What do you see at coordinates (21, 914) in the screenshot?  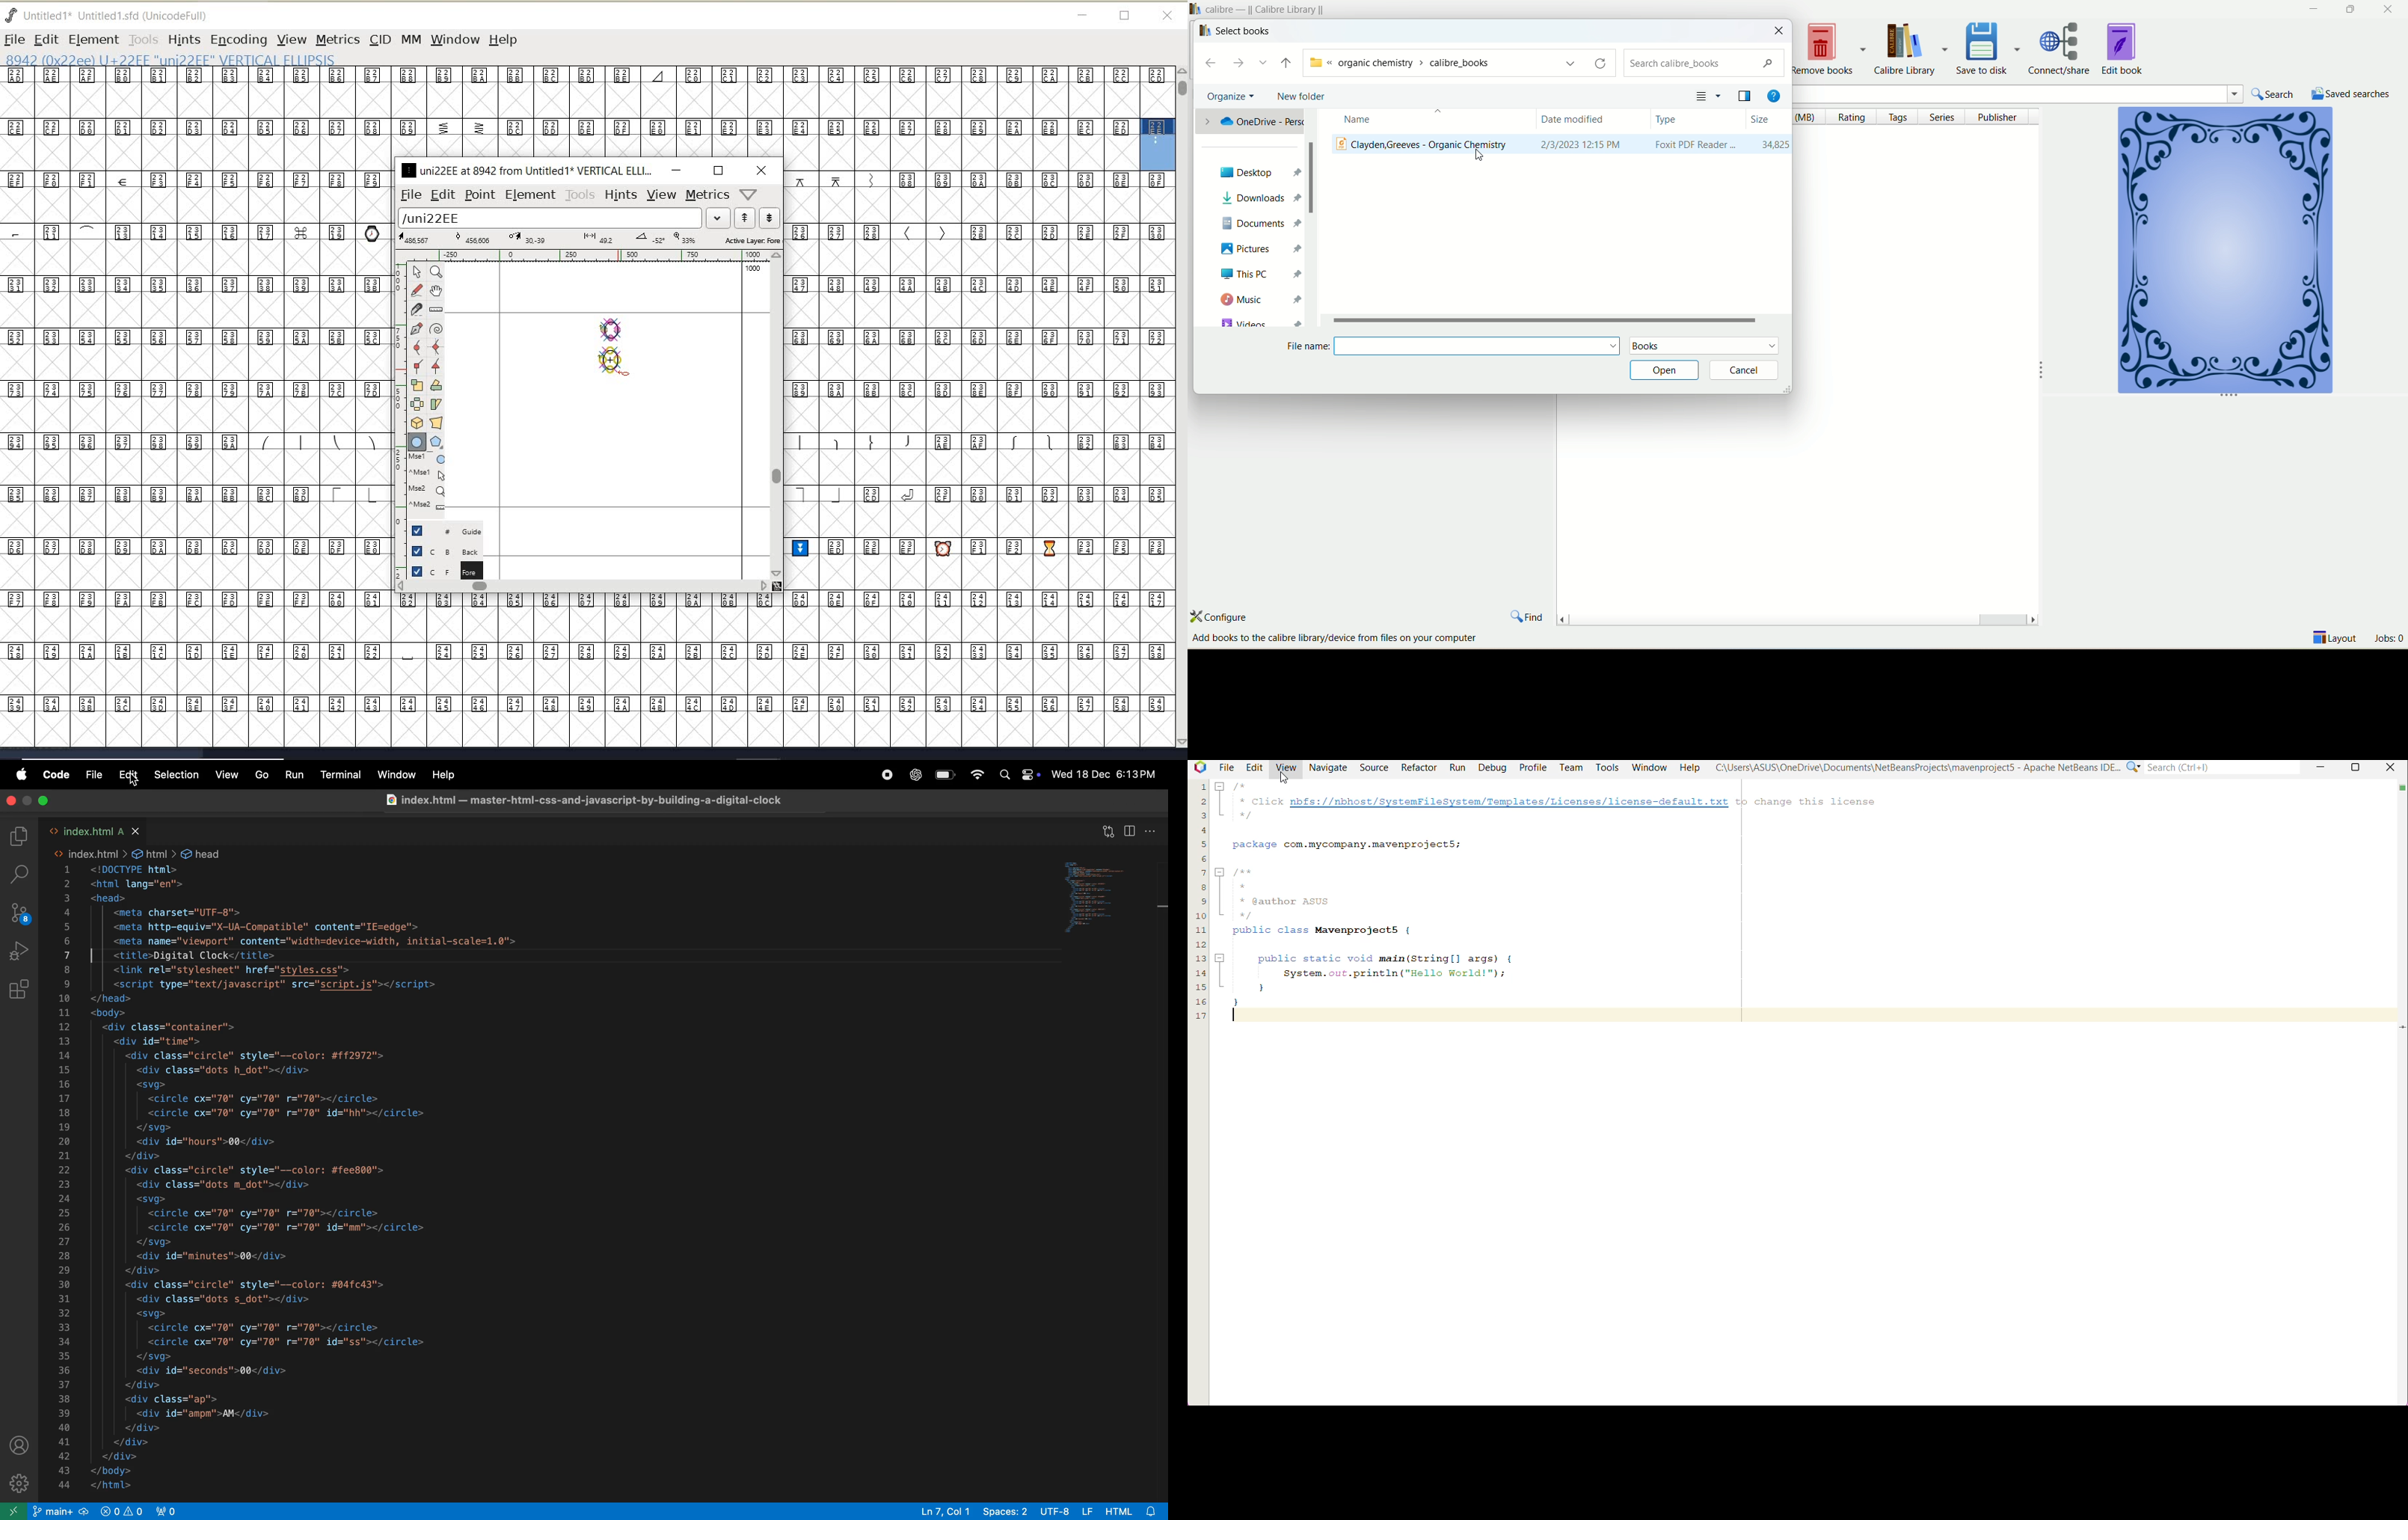 I see `source control` at bounding box center [21, 914].